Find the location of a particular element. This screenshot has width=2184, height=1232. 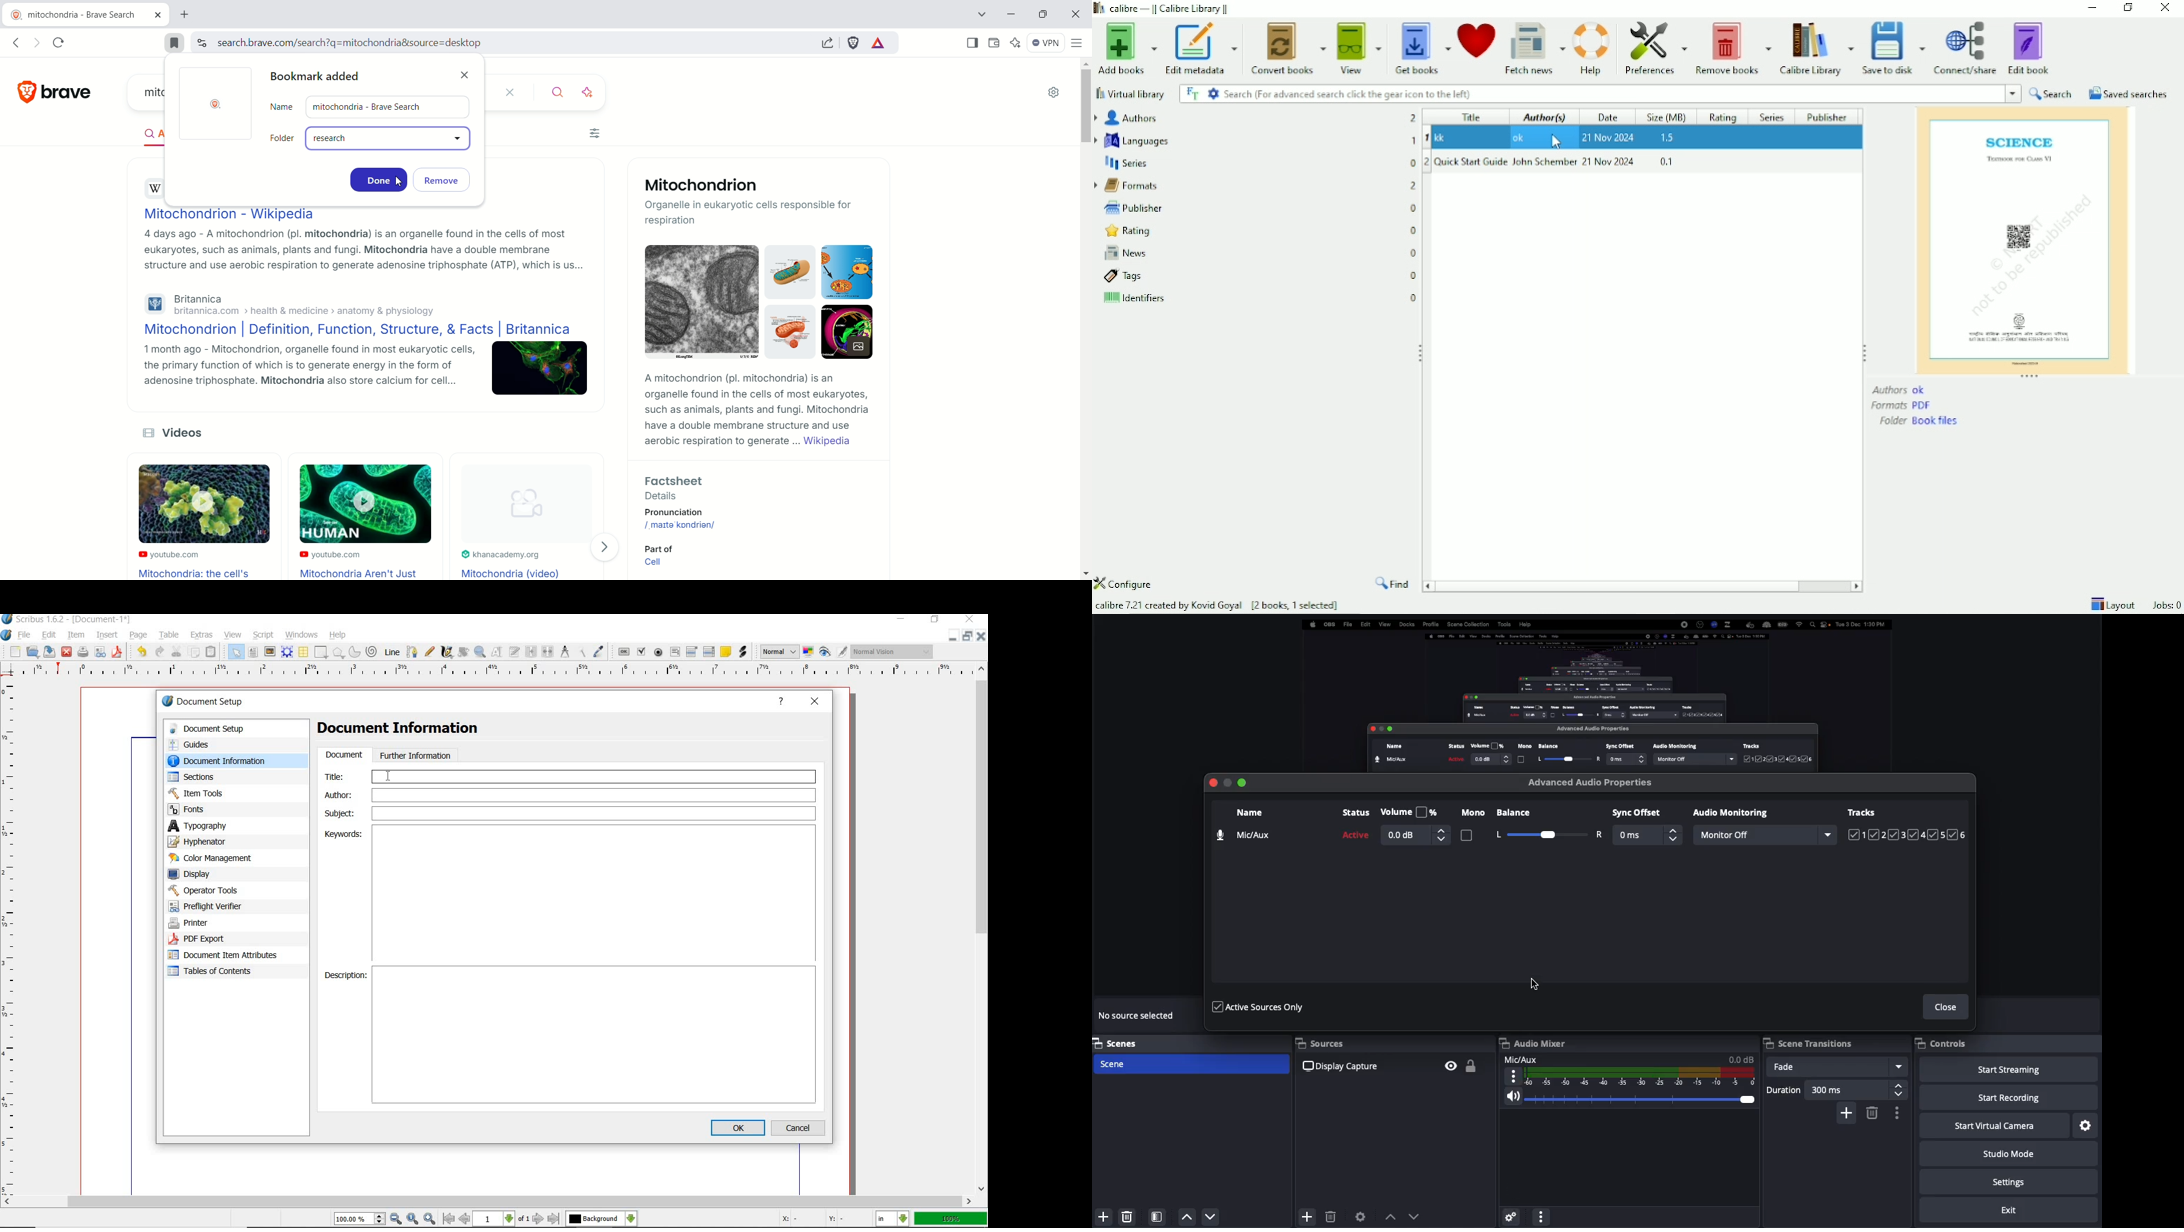

Item Tools is located at coordinates (223, 793).